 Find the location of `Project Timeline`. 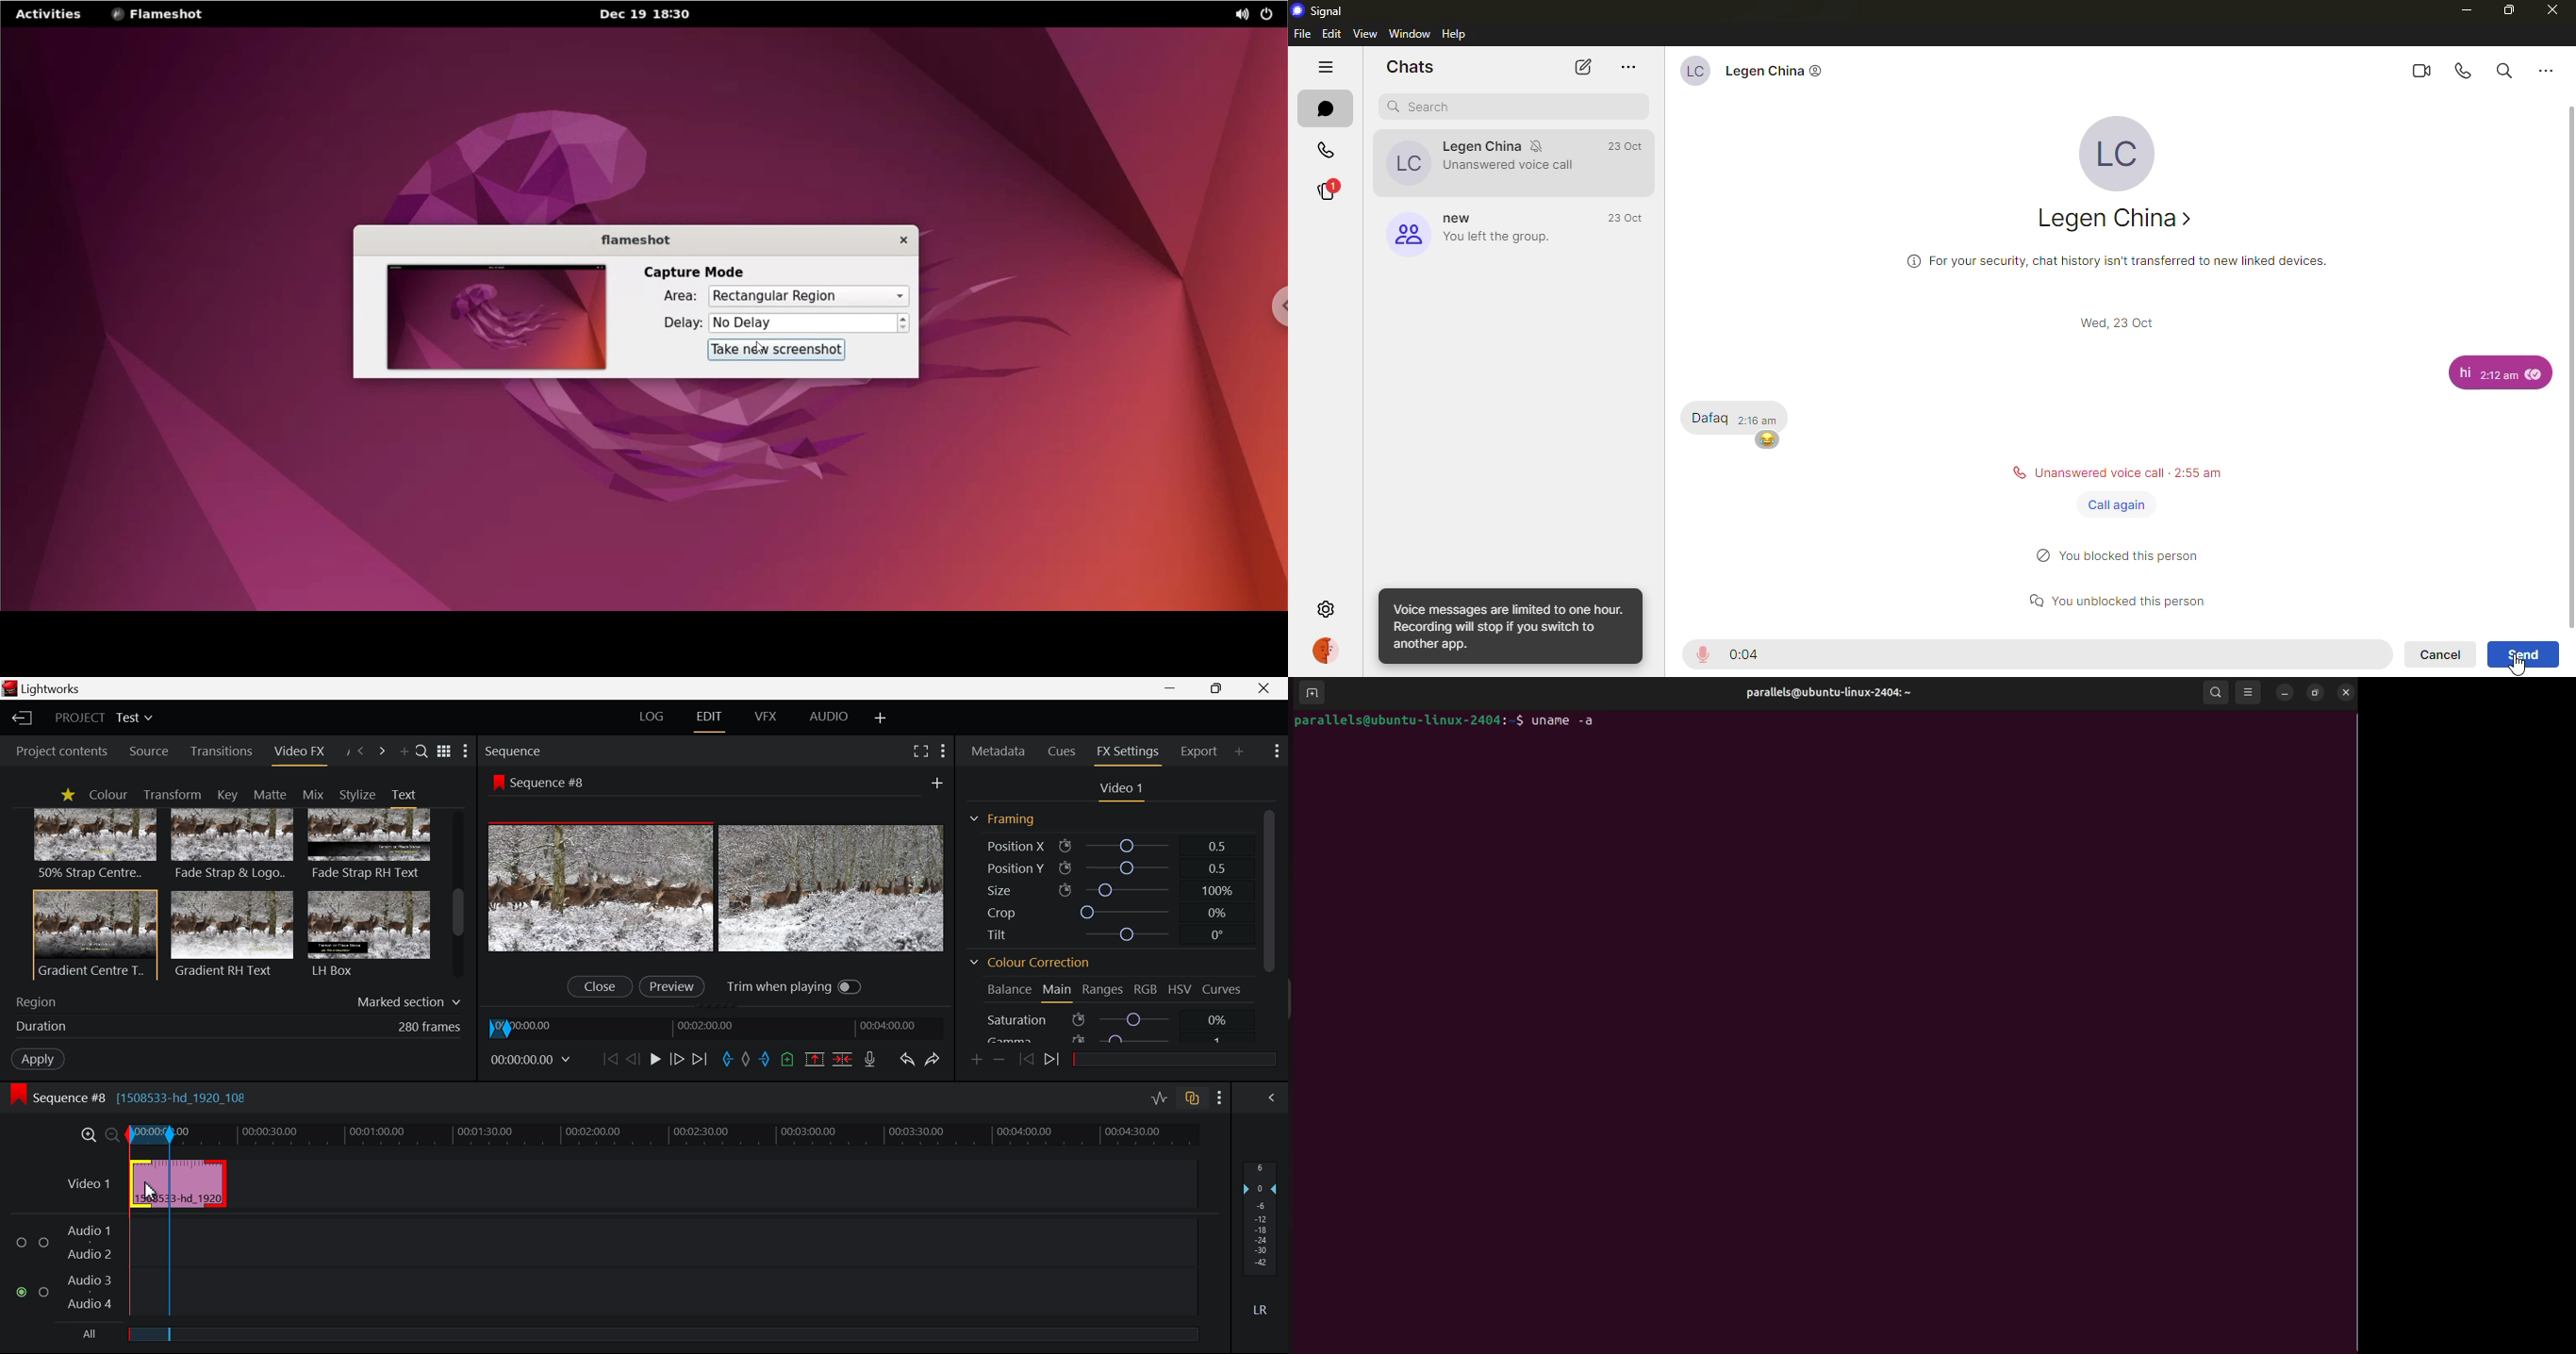

Project Timeline is located at coordinates (660, 1135).